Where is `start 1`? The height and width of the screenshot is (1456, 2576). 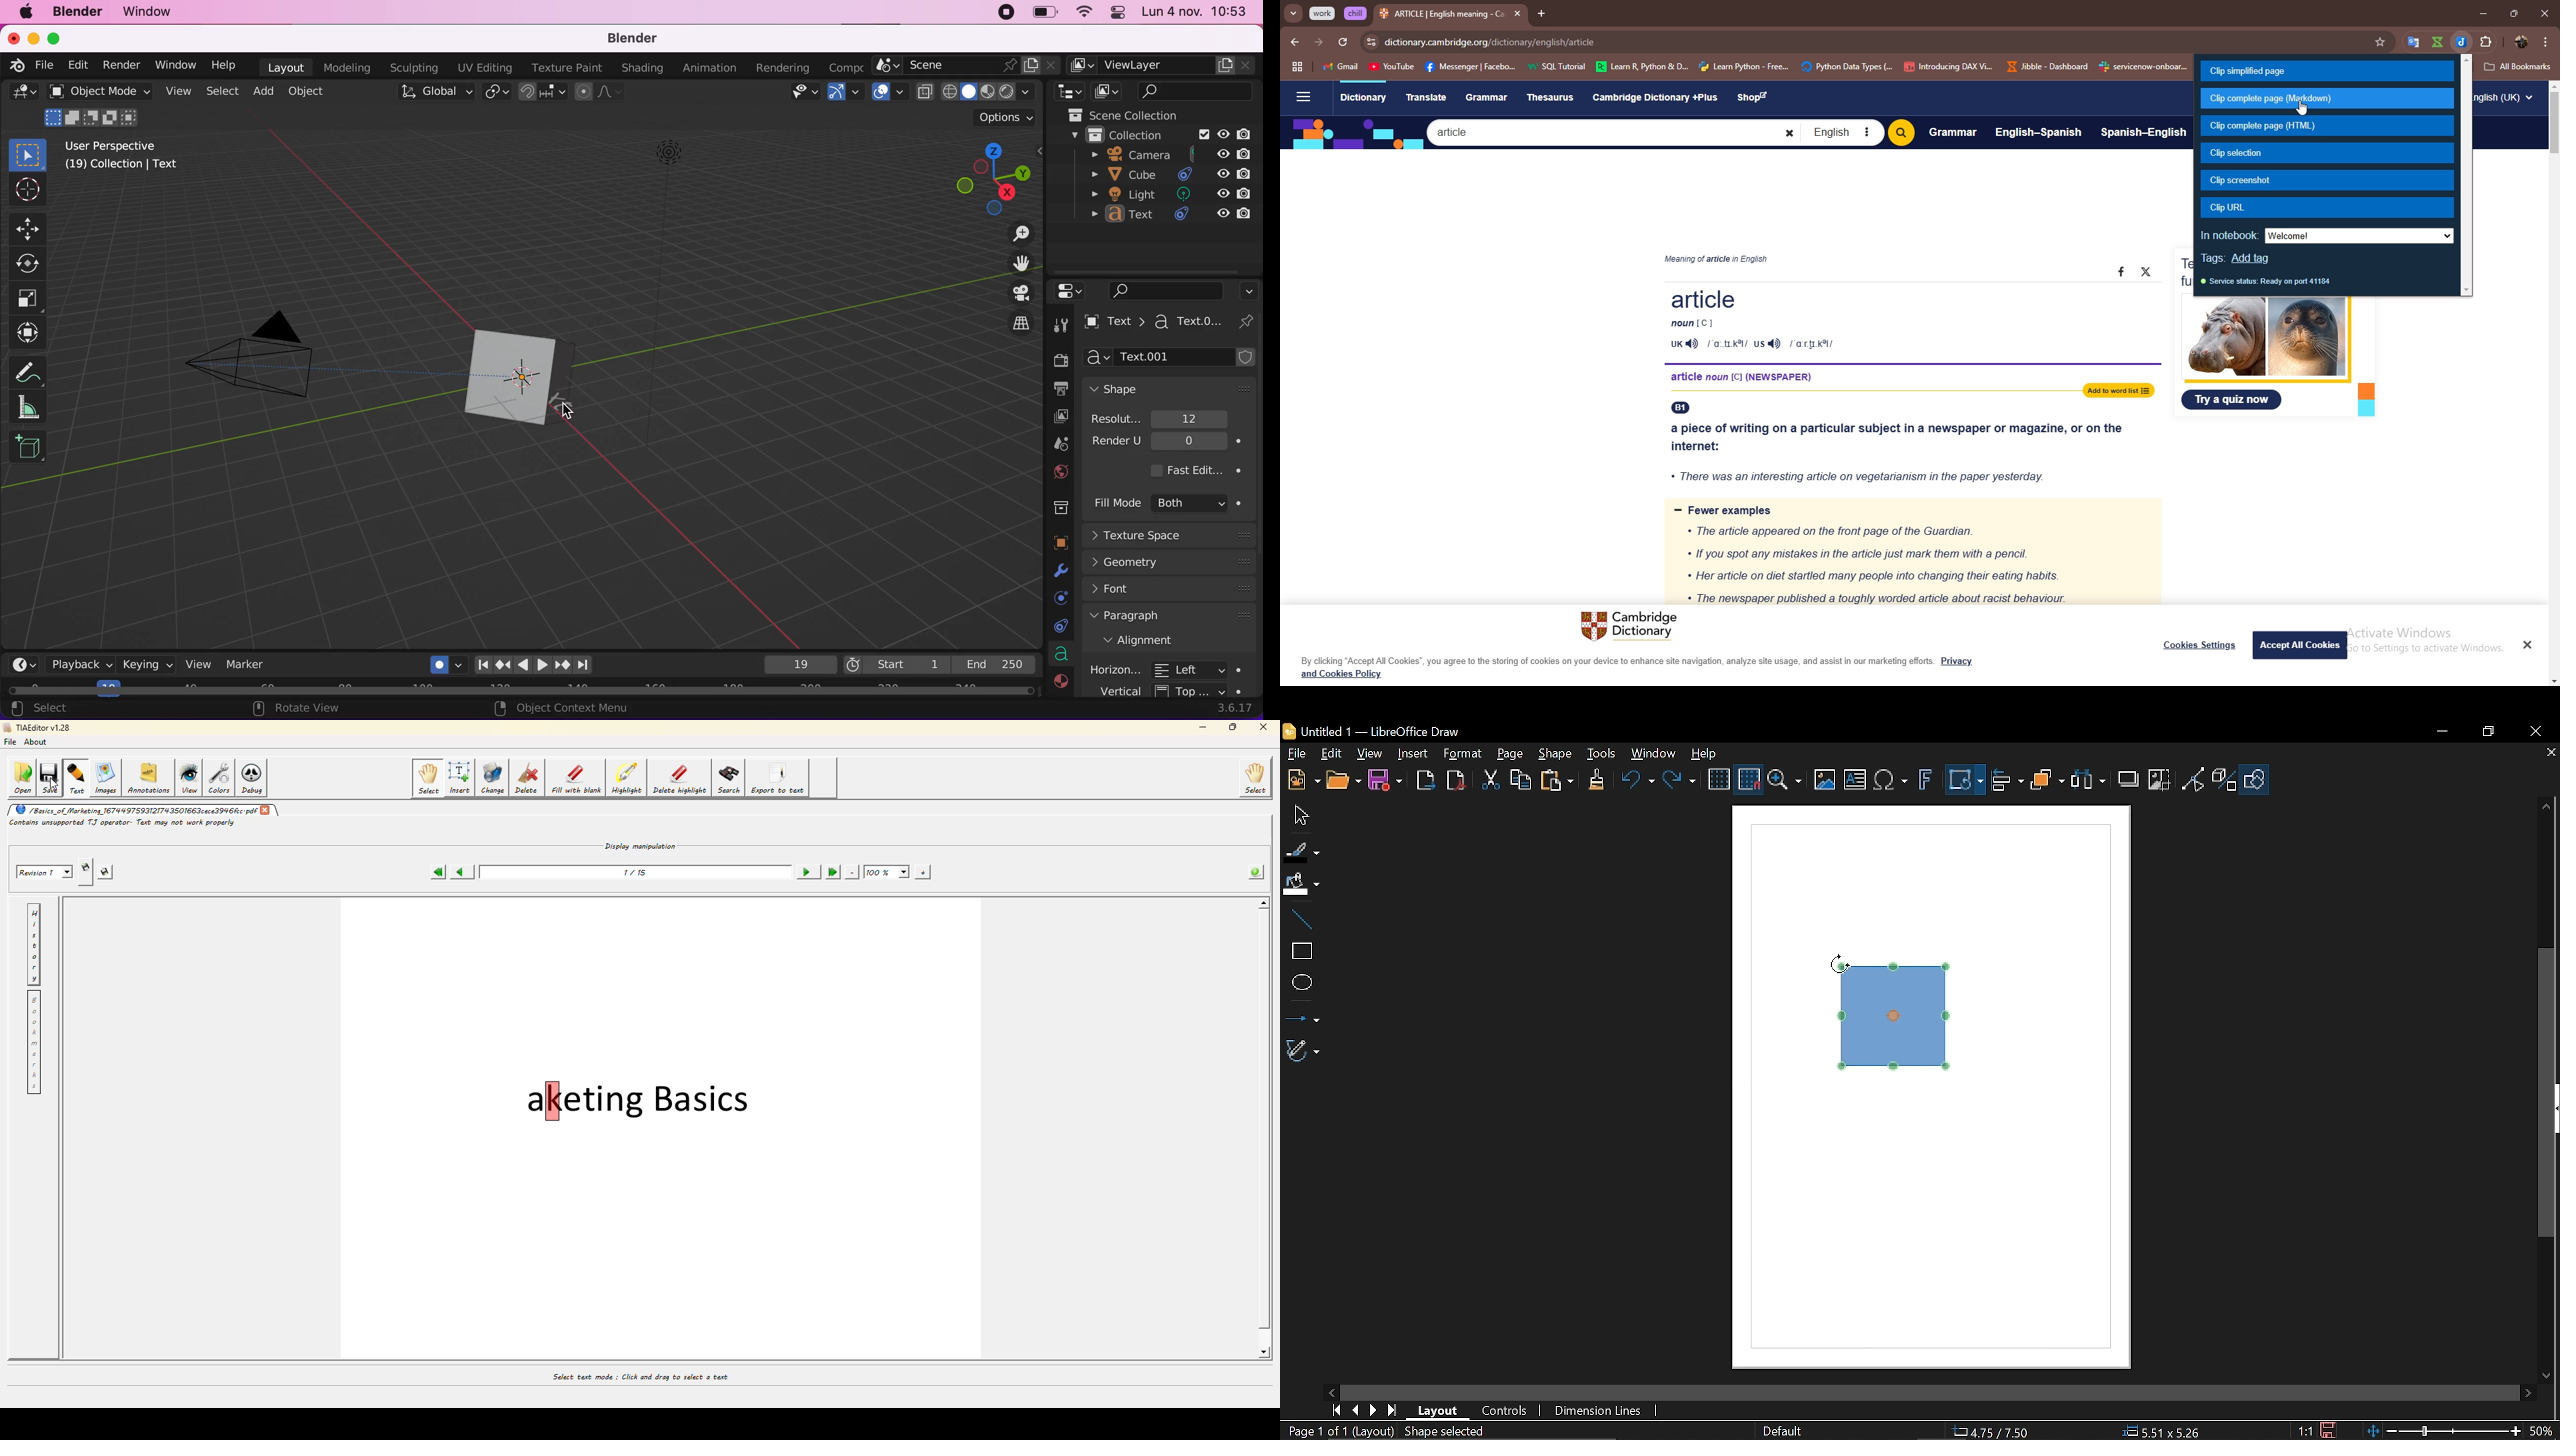
start 1 is located at coordinates (893, 664).